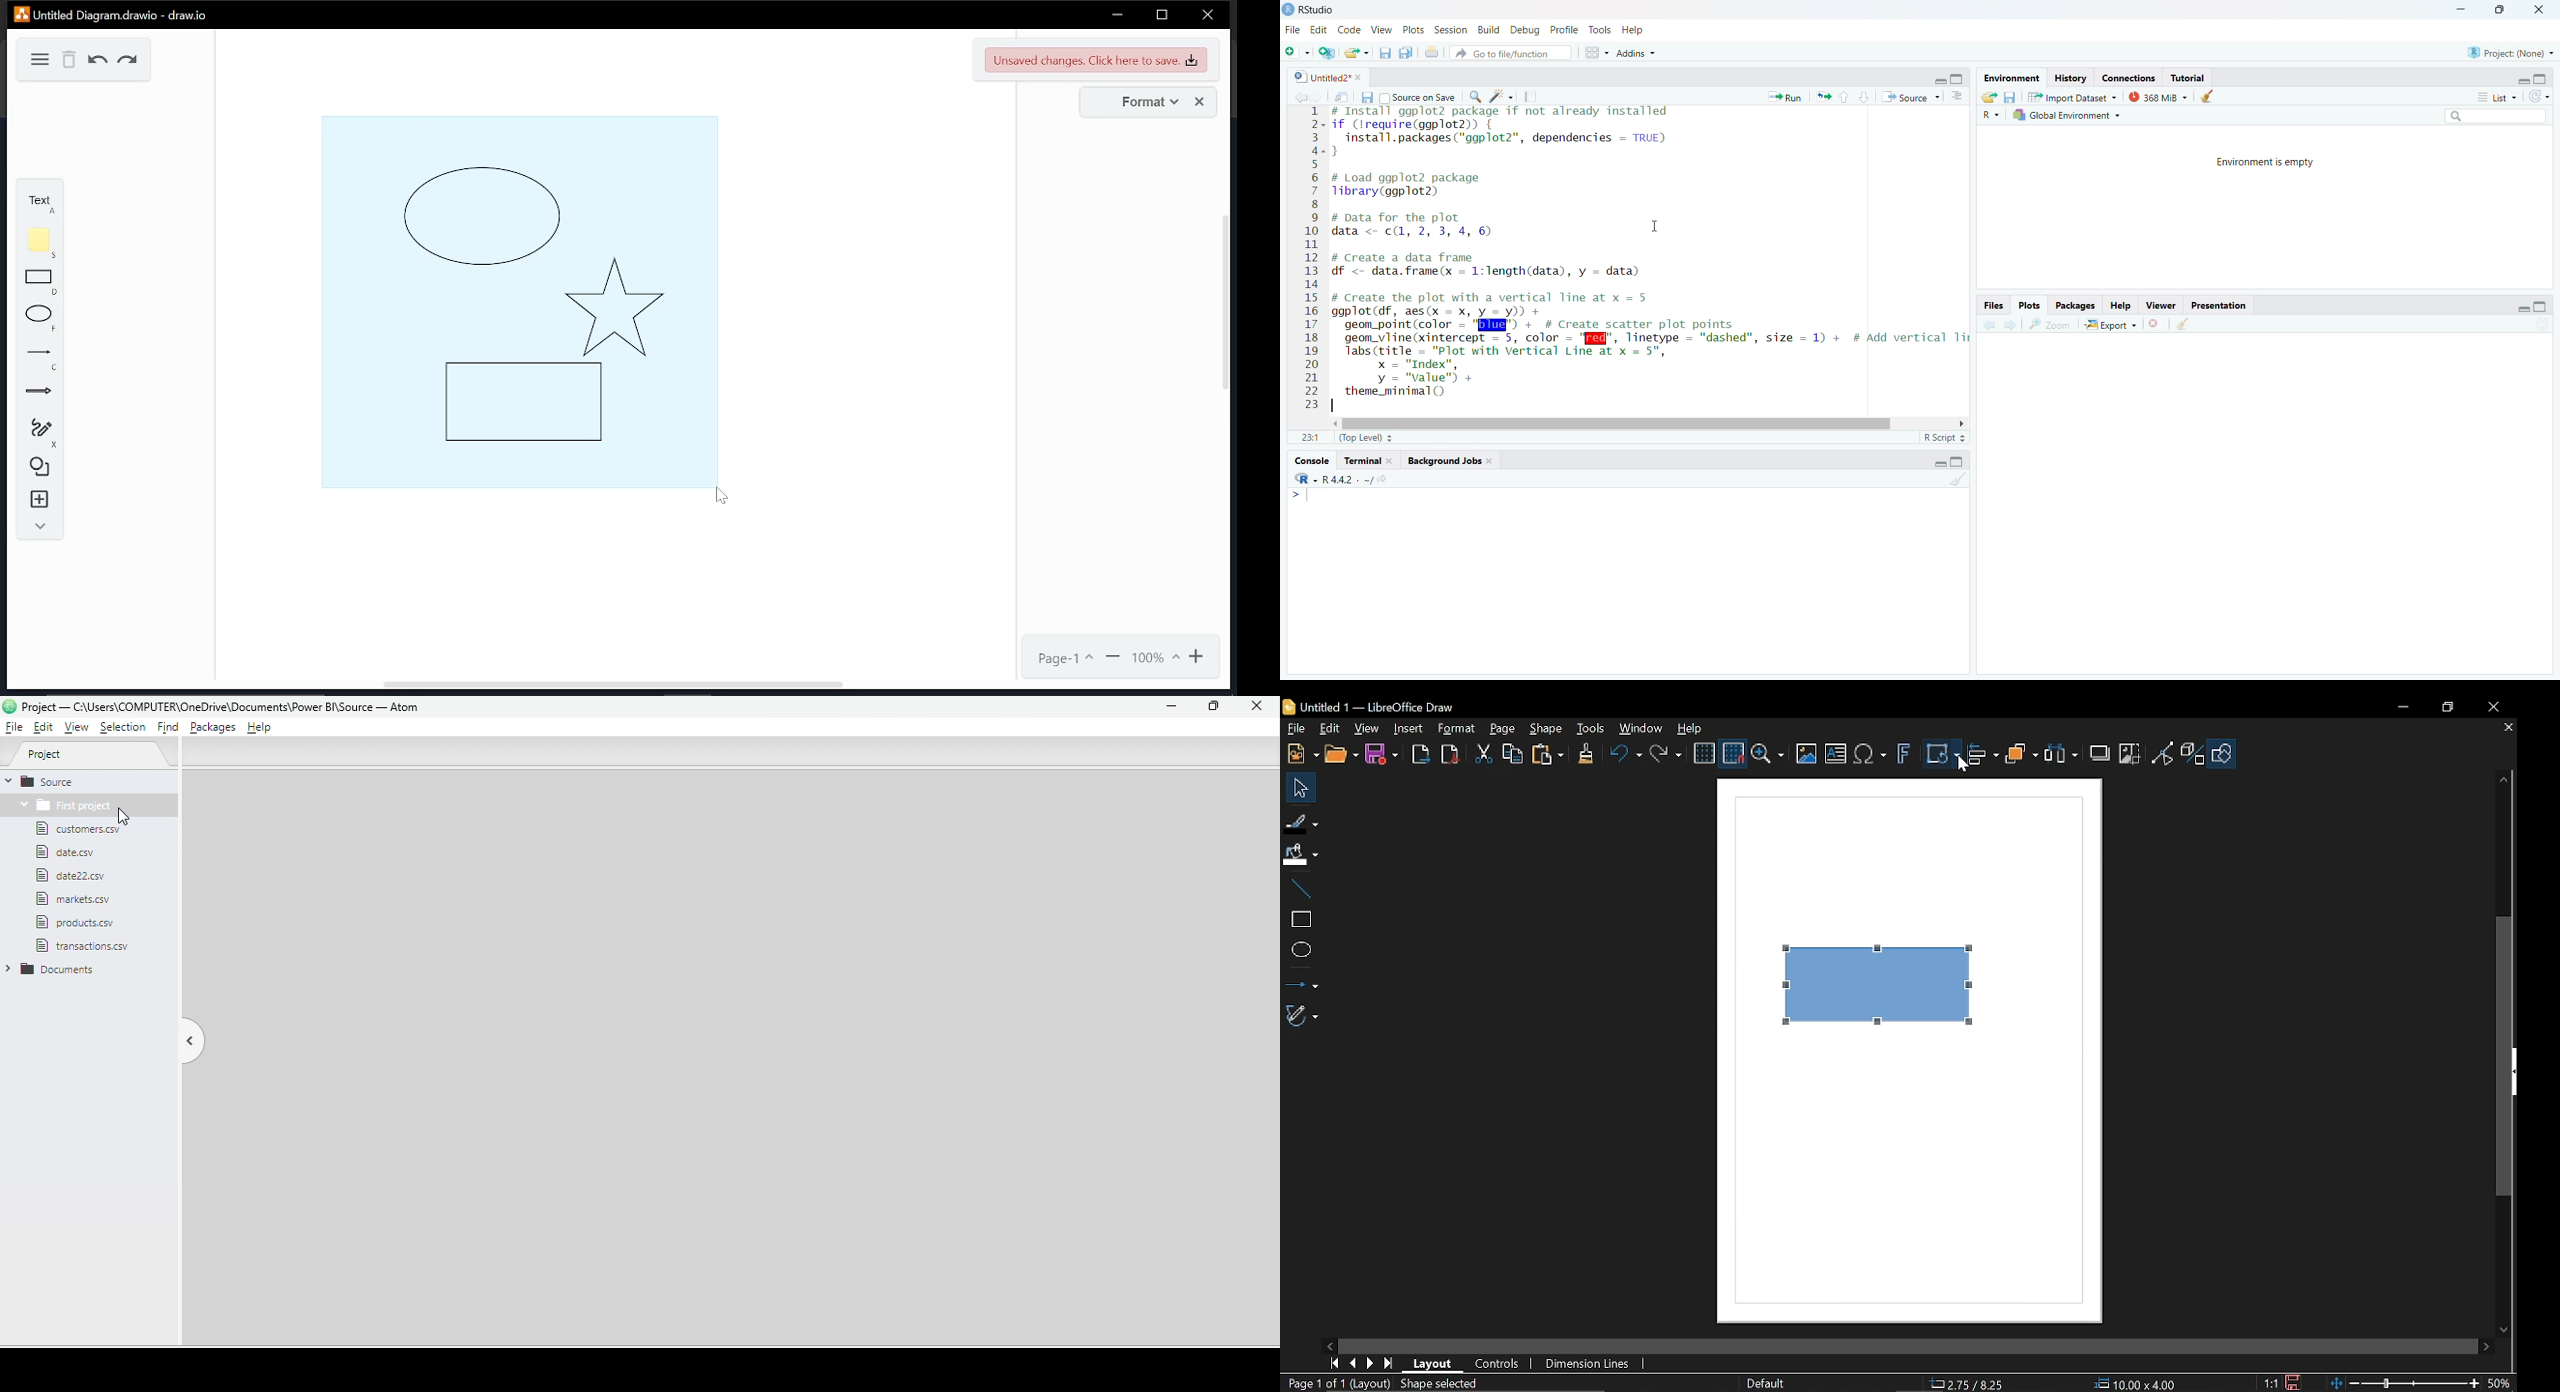 The width and height of the screenshot is (2576, 1400). Describe the element at coordinates (1487, 31) in the screenshot. I see `n Build` at that location.